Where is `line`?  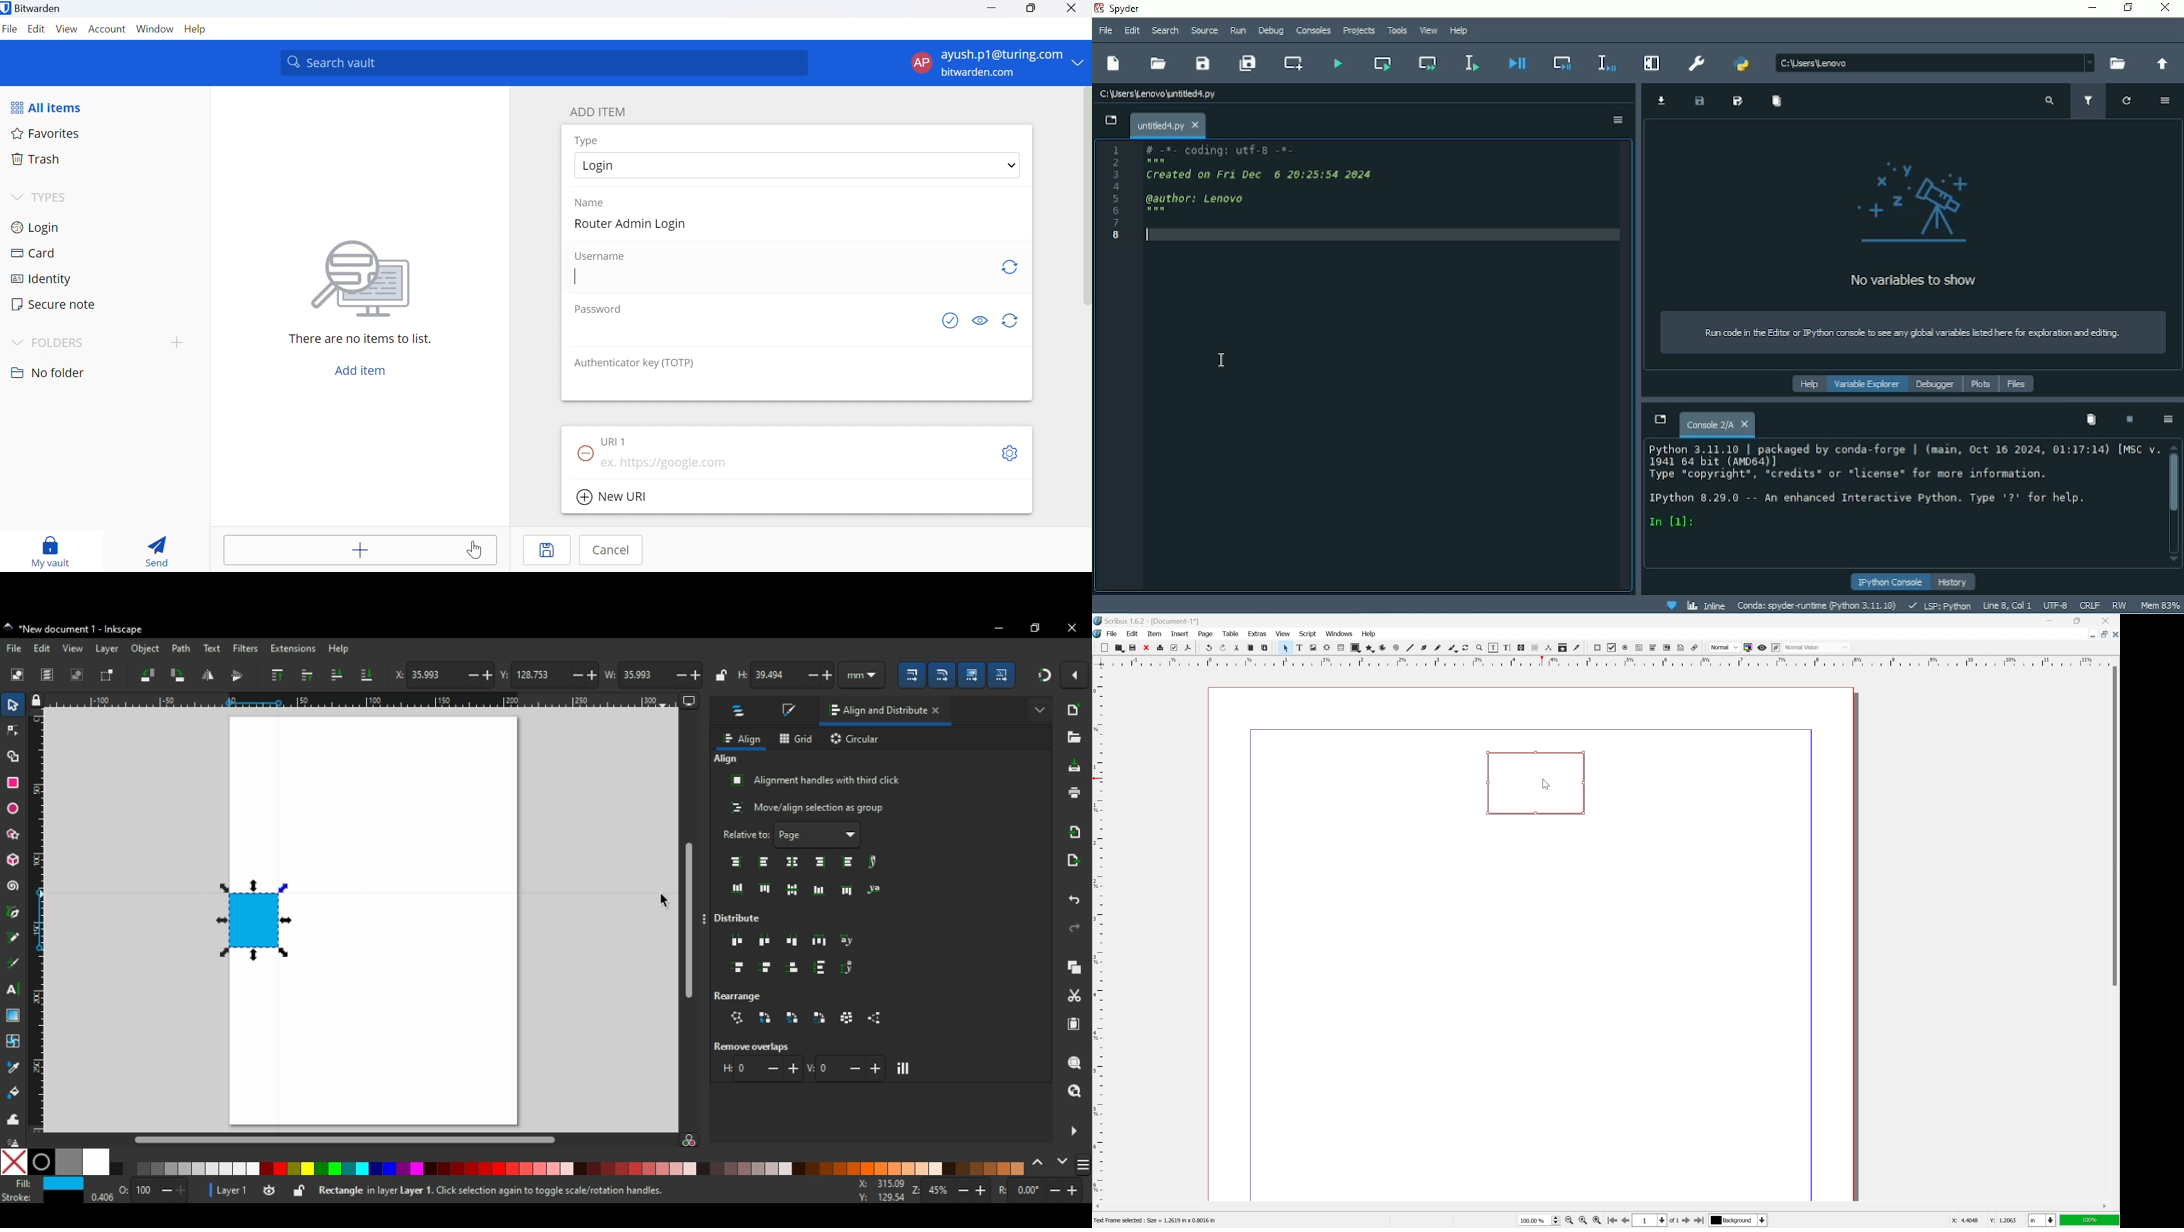
line is located at coordinates (1410, 647).